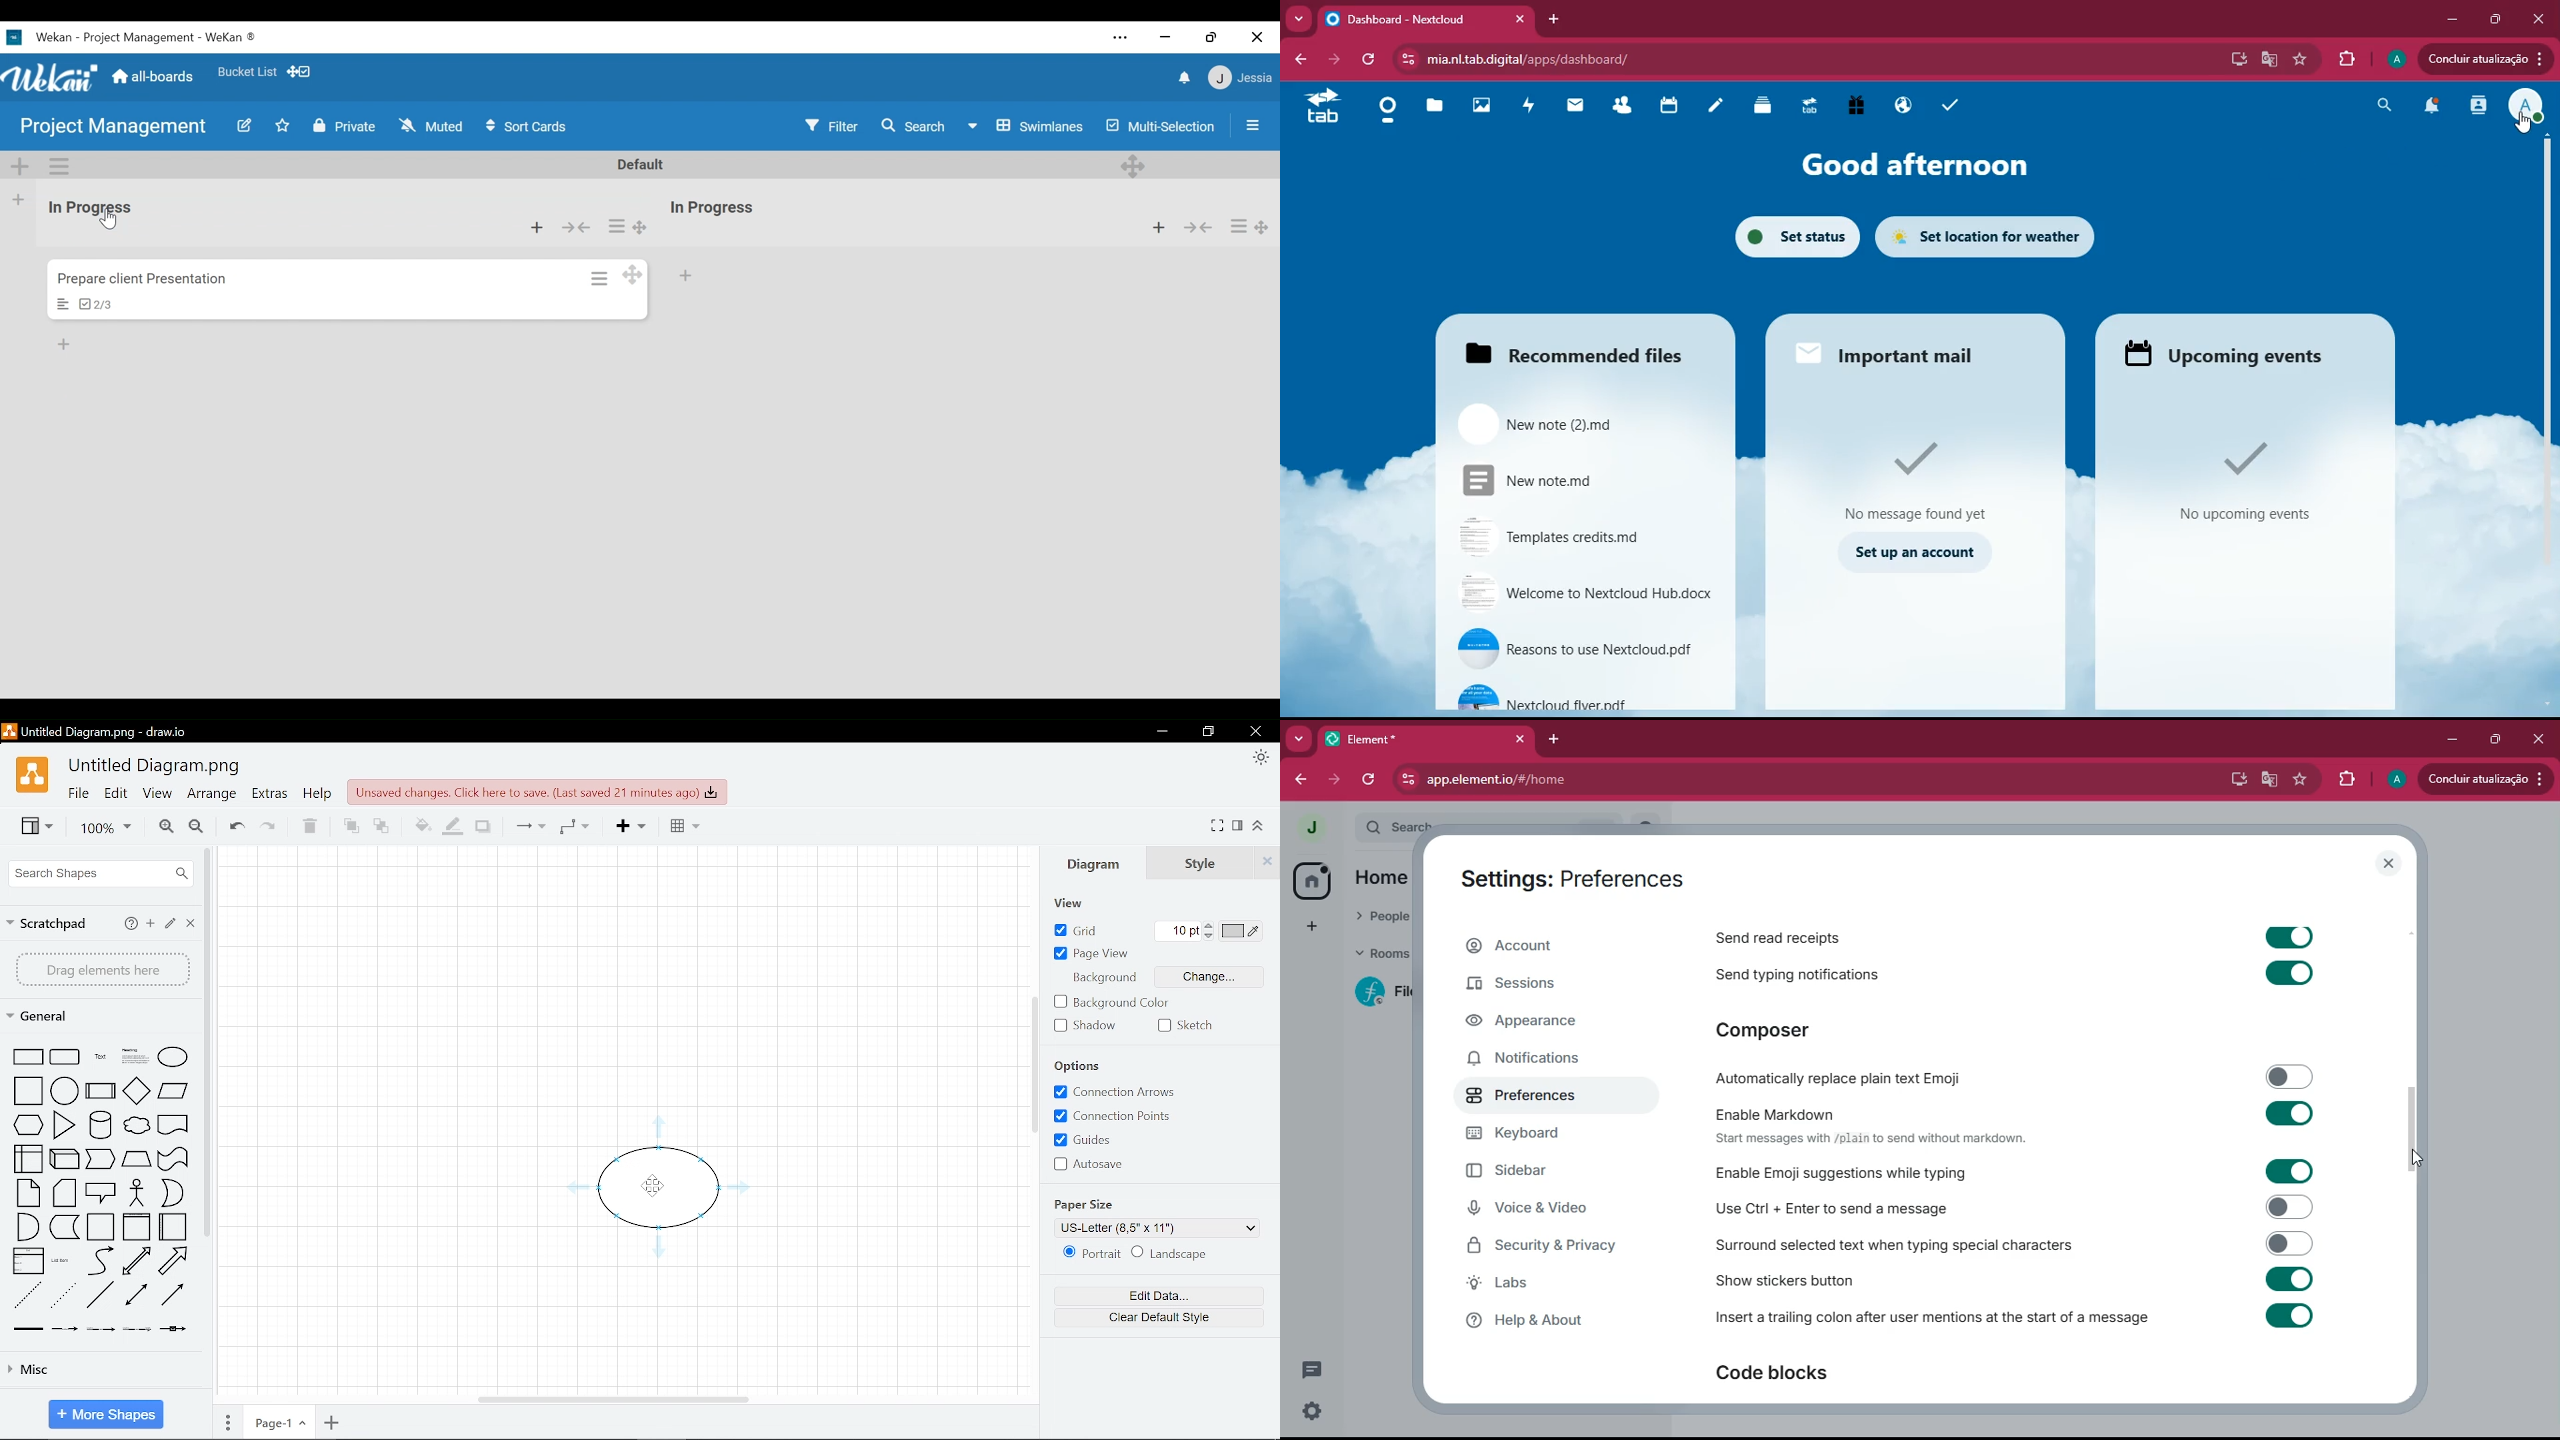 The image size is (2576, 1456). What do you see at coordinates (1806, 106) in the screenshot?
I see `tab` at bounding box center [1806, 106].